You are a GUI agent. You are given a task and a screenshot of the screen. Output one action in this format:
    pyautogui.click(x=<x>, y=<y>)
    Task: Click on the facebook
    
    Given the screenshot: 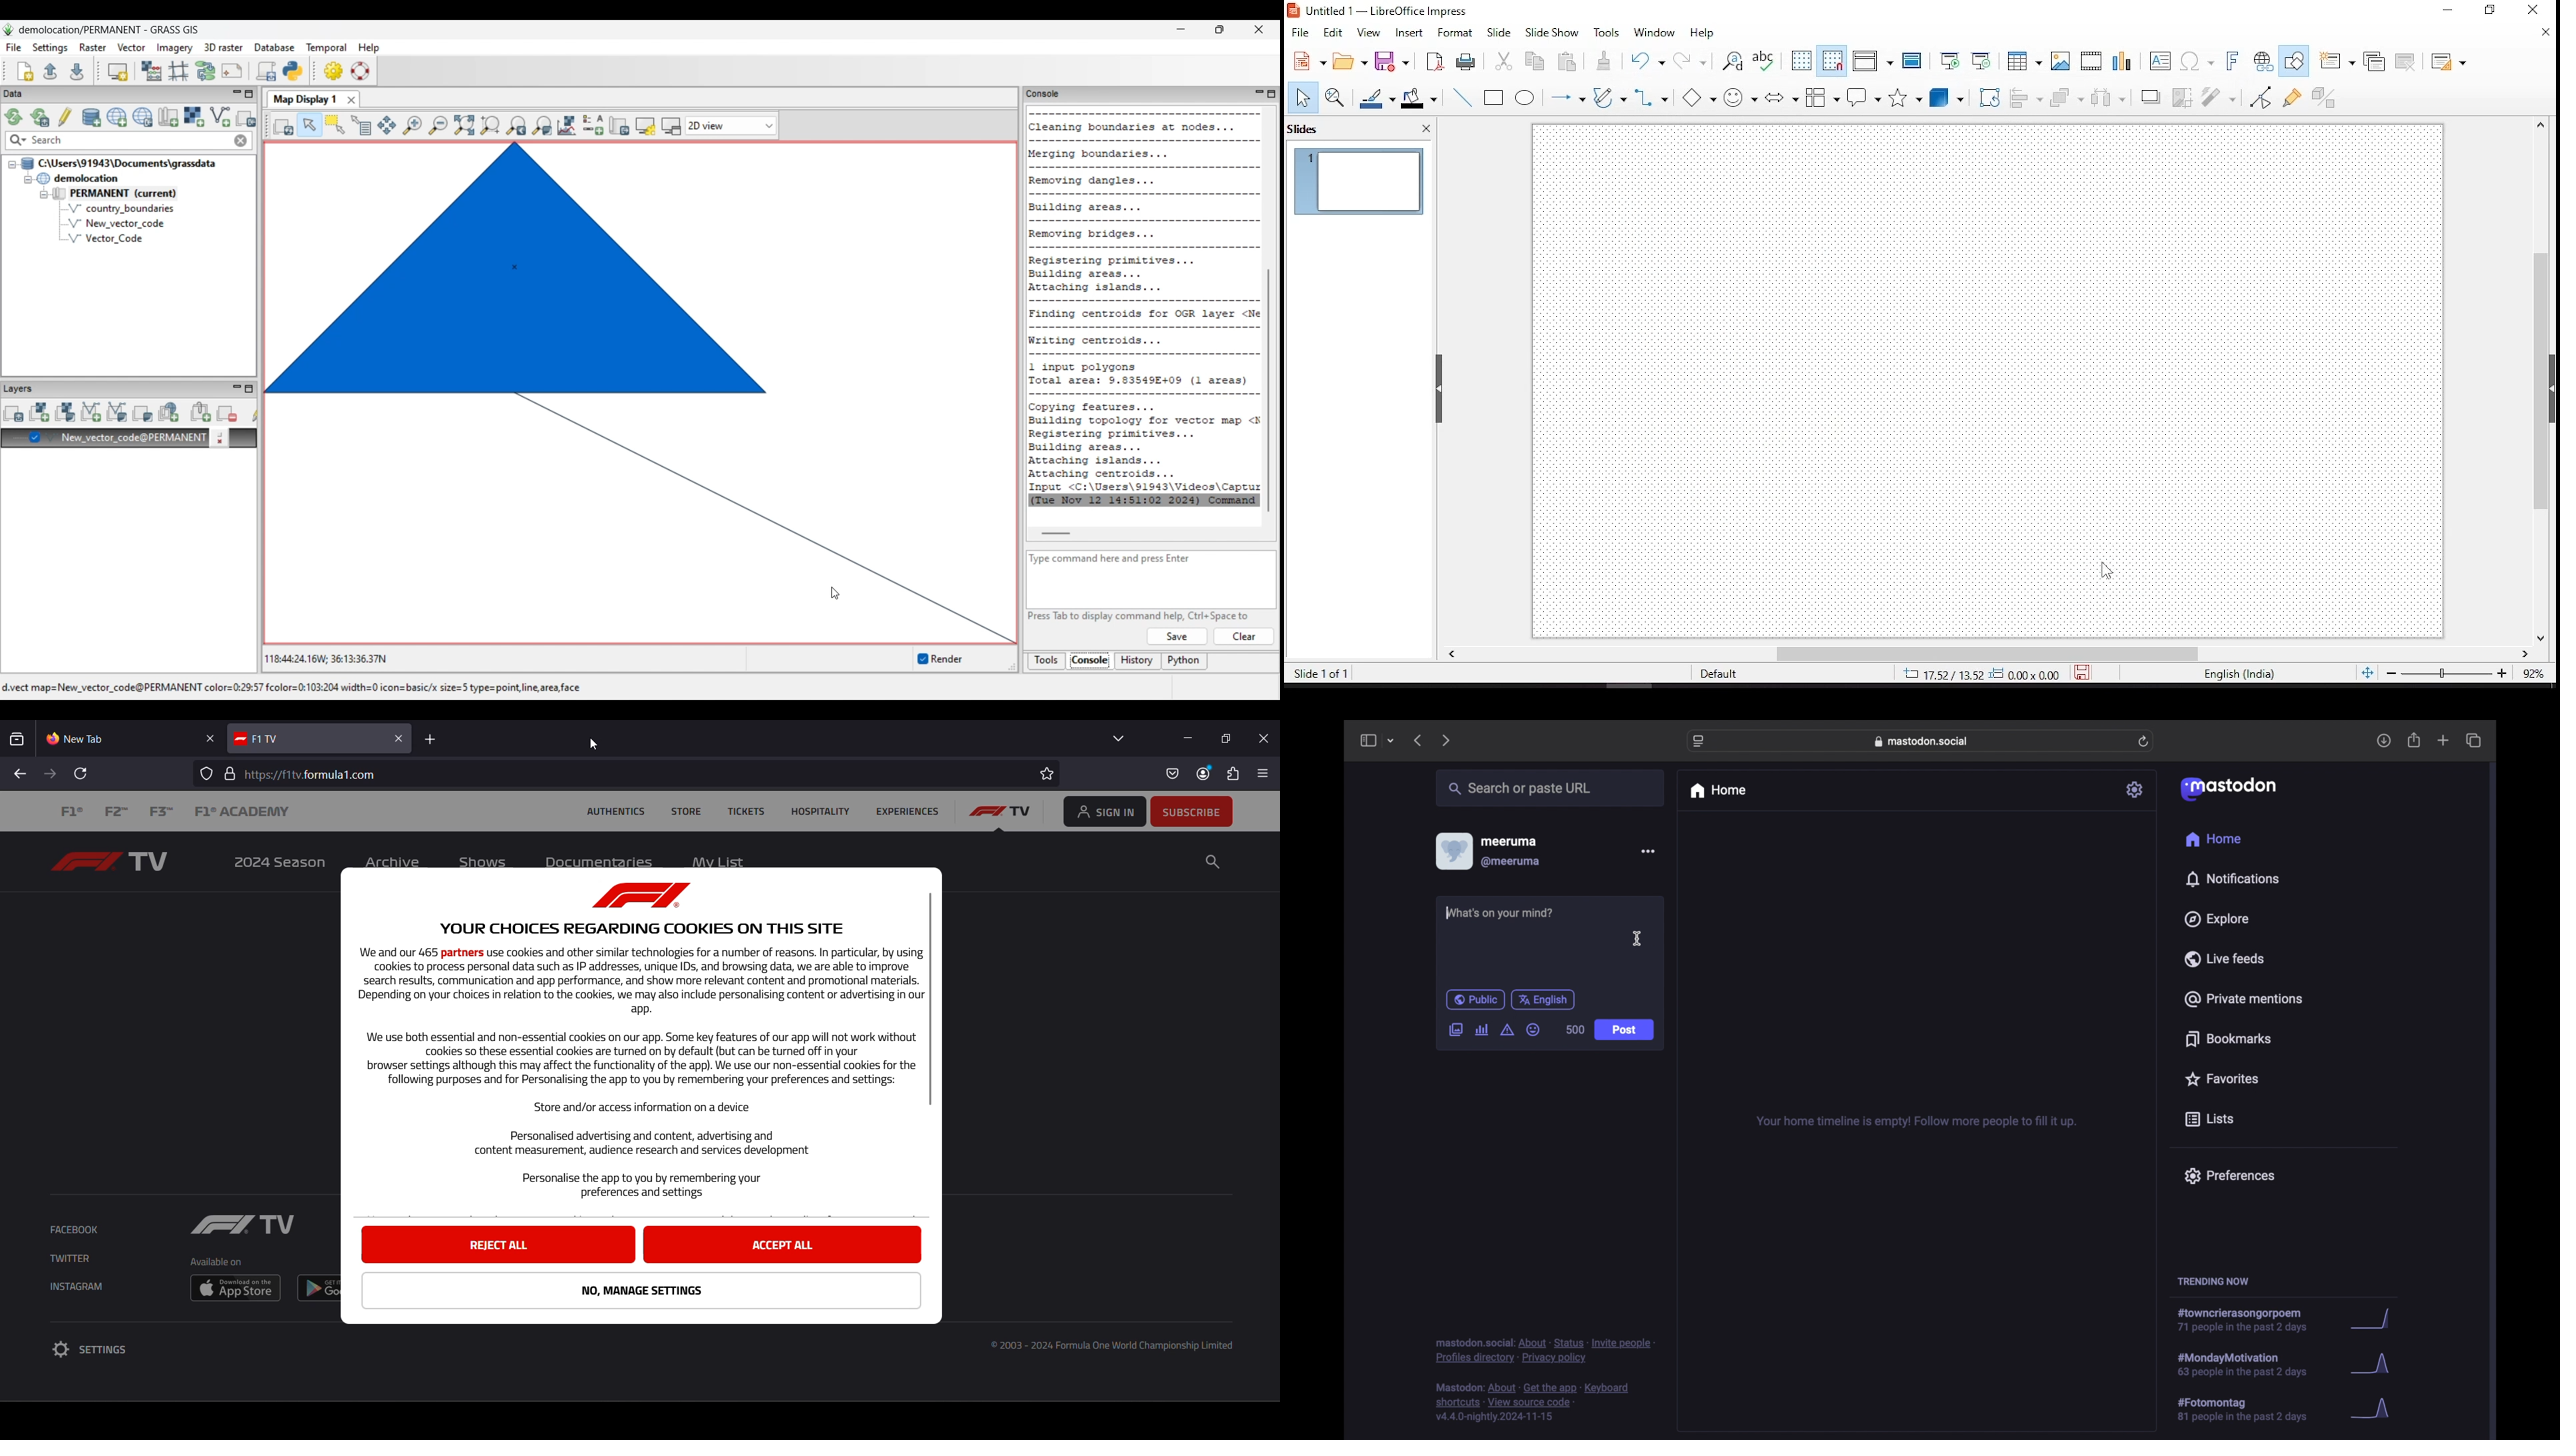 What is the action you would take?
    pyautogui.click(x=77, y=1231)
    